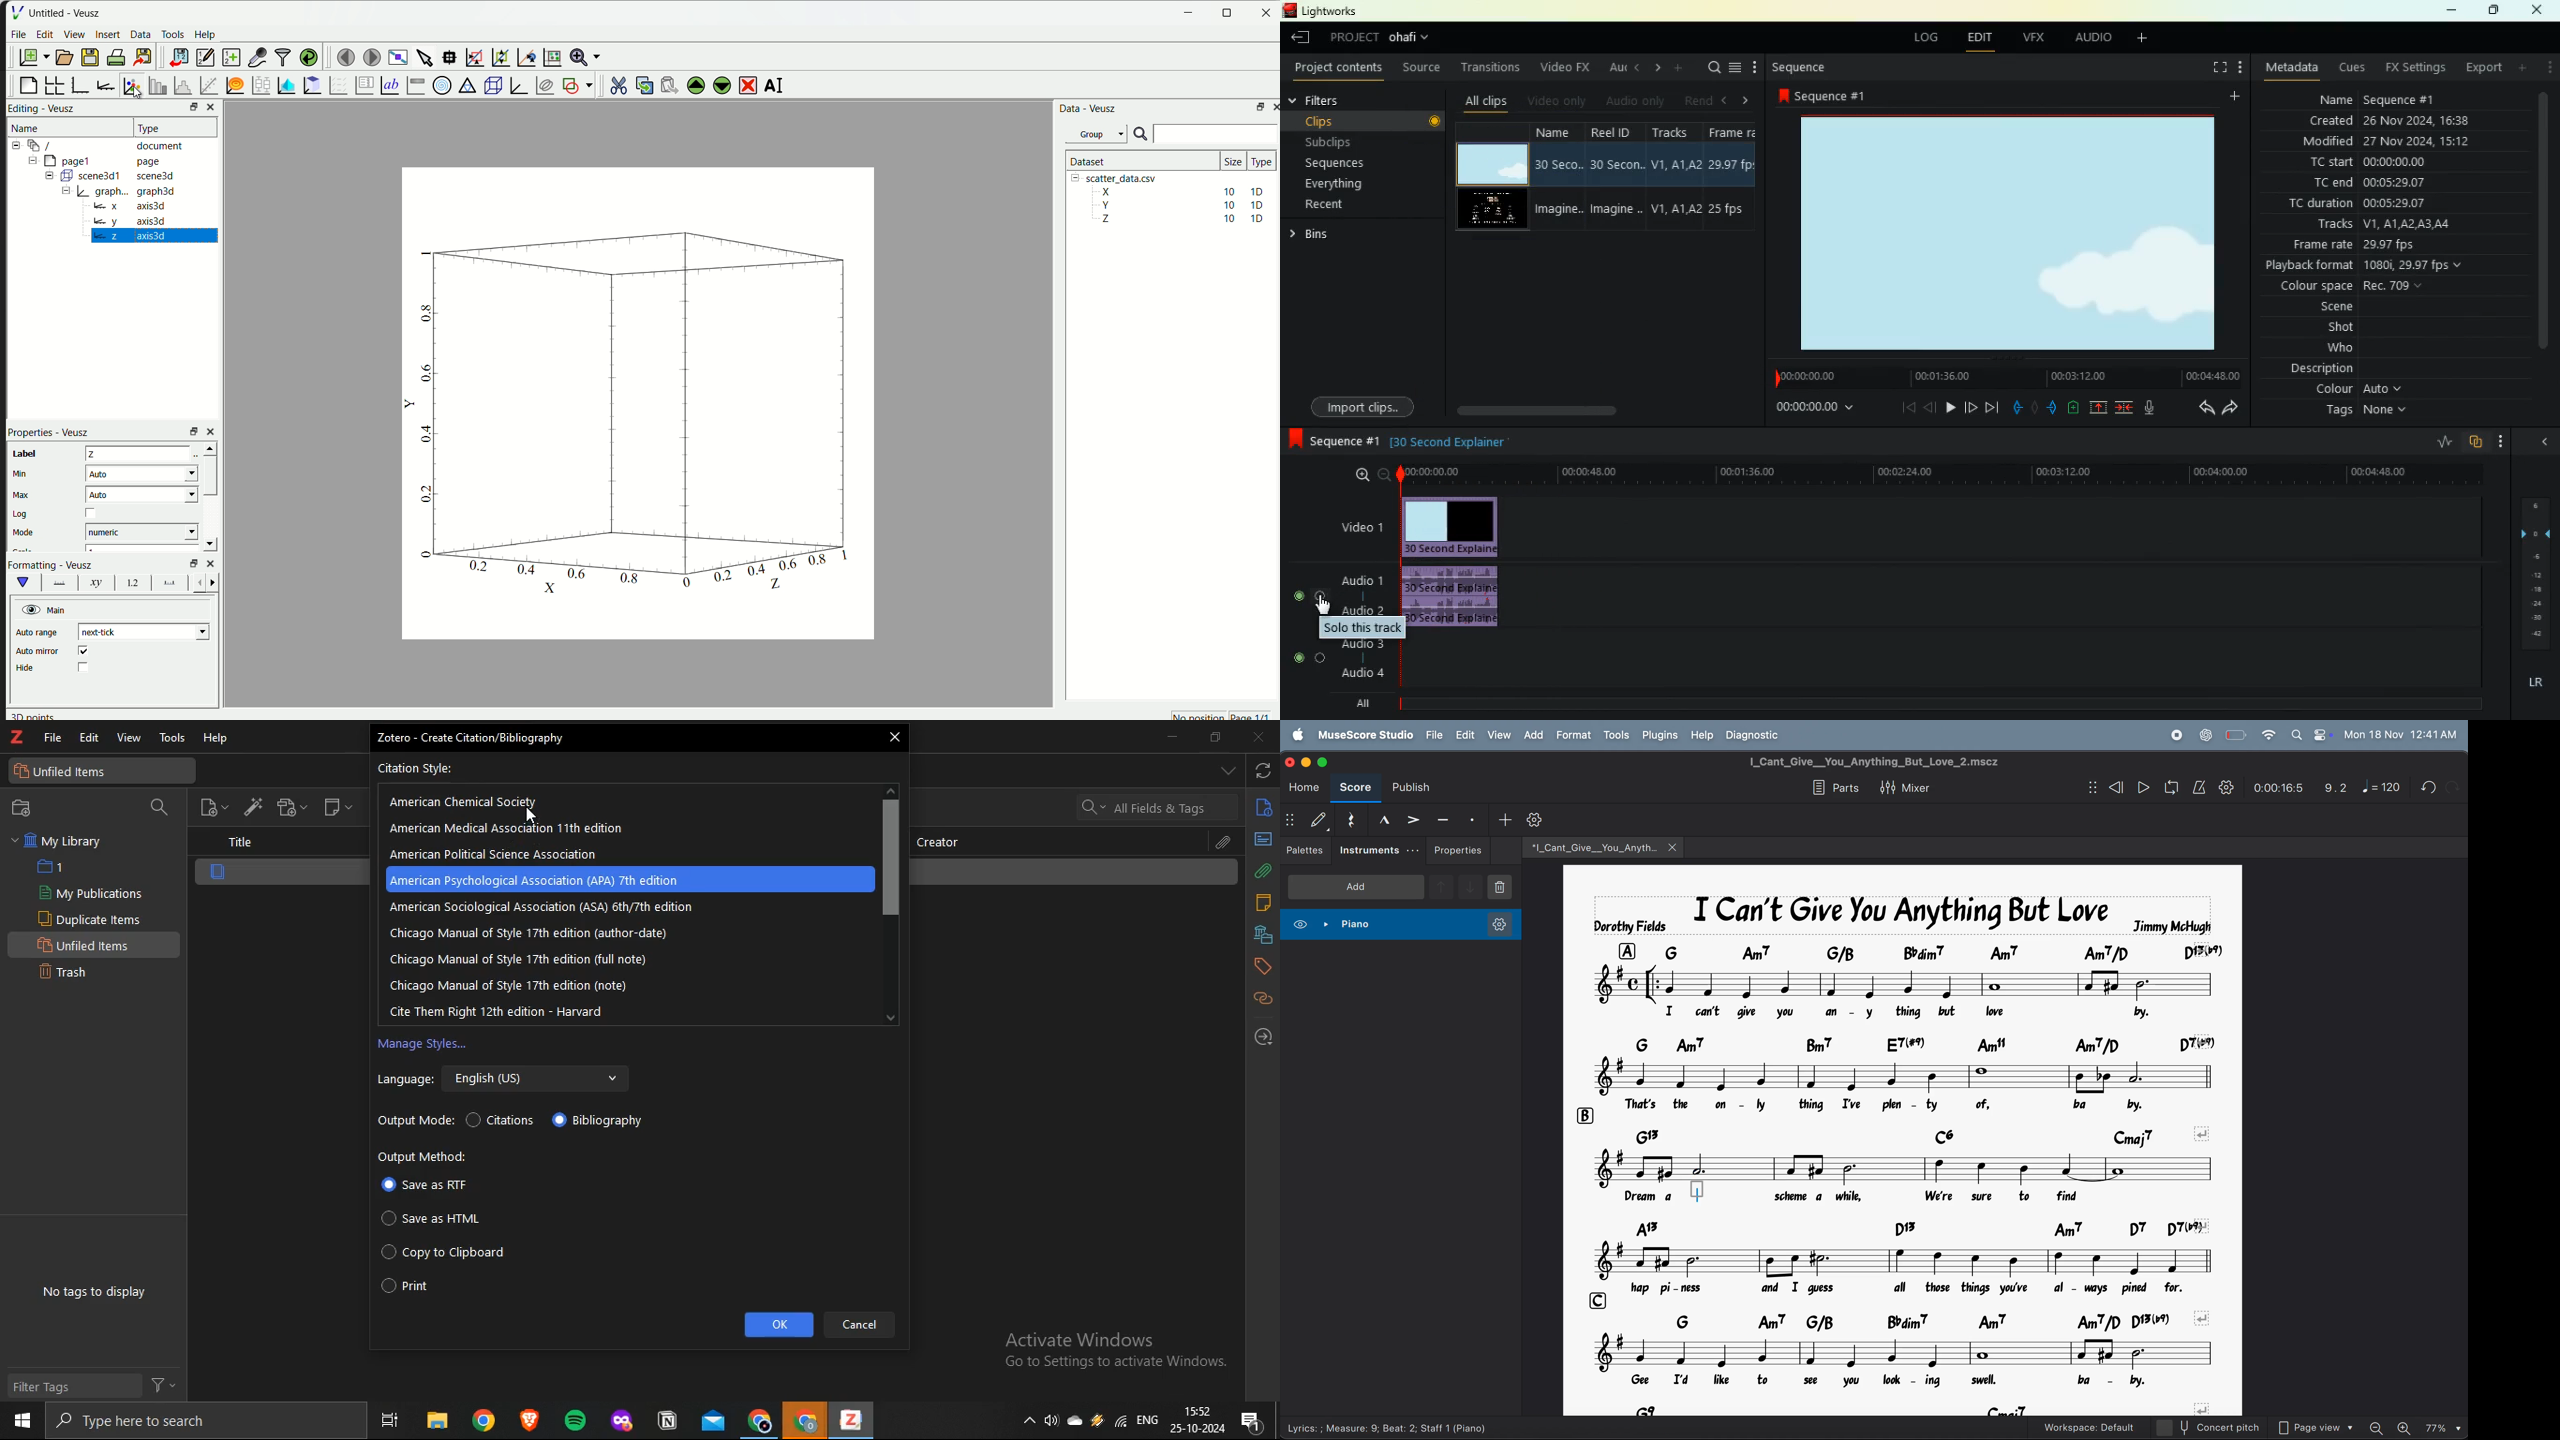 The image size is (2576, 1456). Describe the element at coordinates (624, 1422) in the screenshot. I see `application` at that location.